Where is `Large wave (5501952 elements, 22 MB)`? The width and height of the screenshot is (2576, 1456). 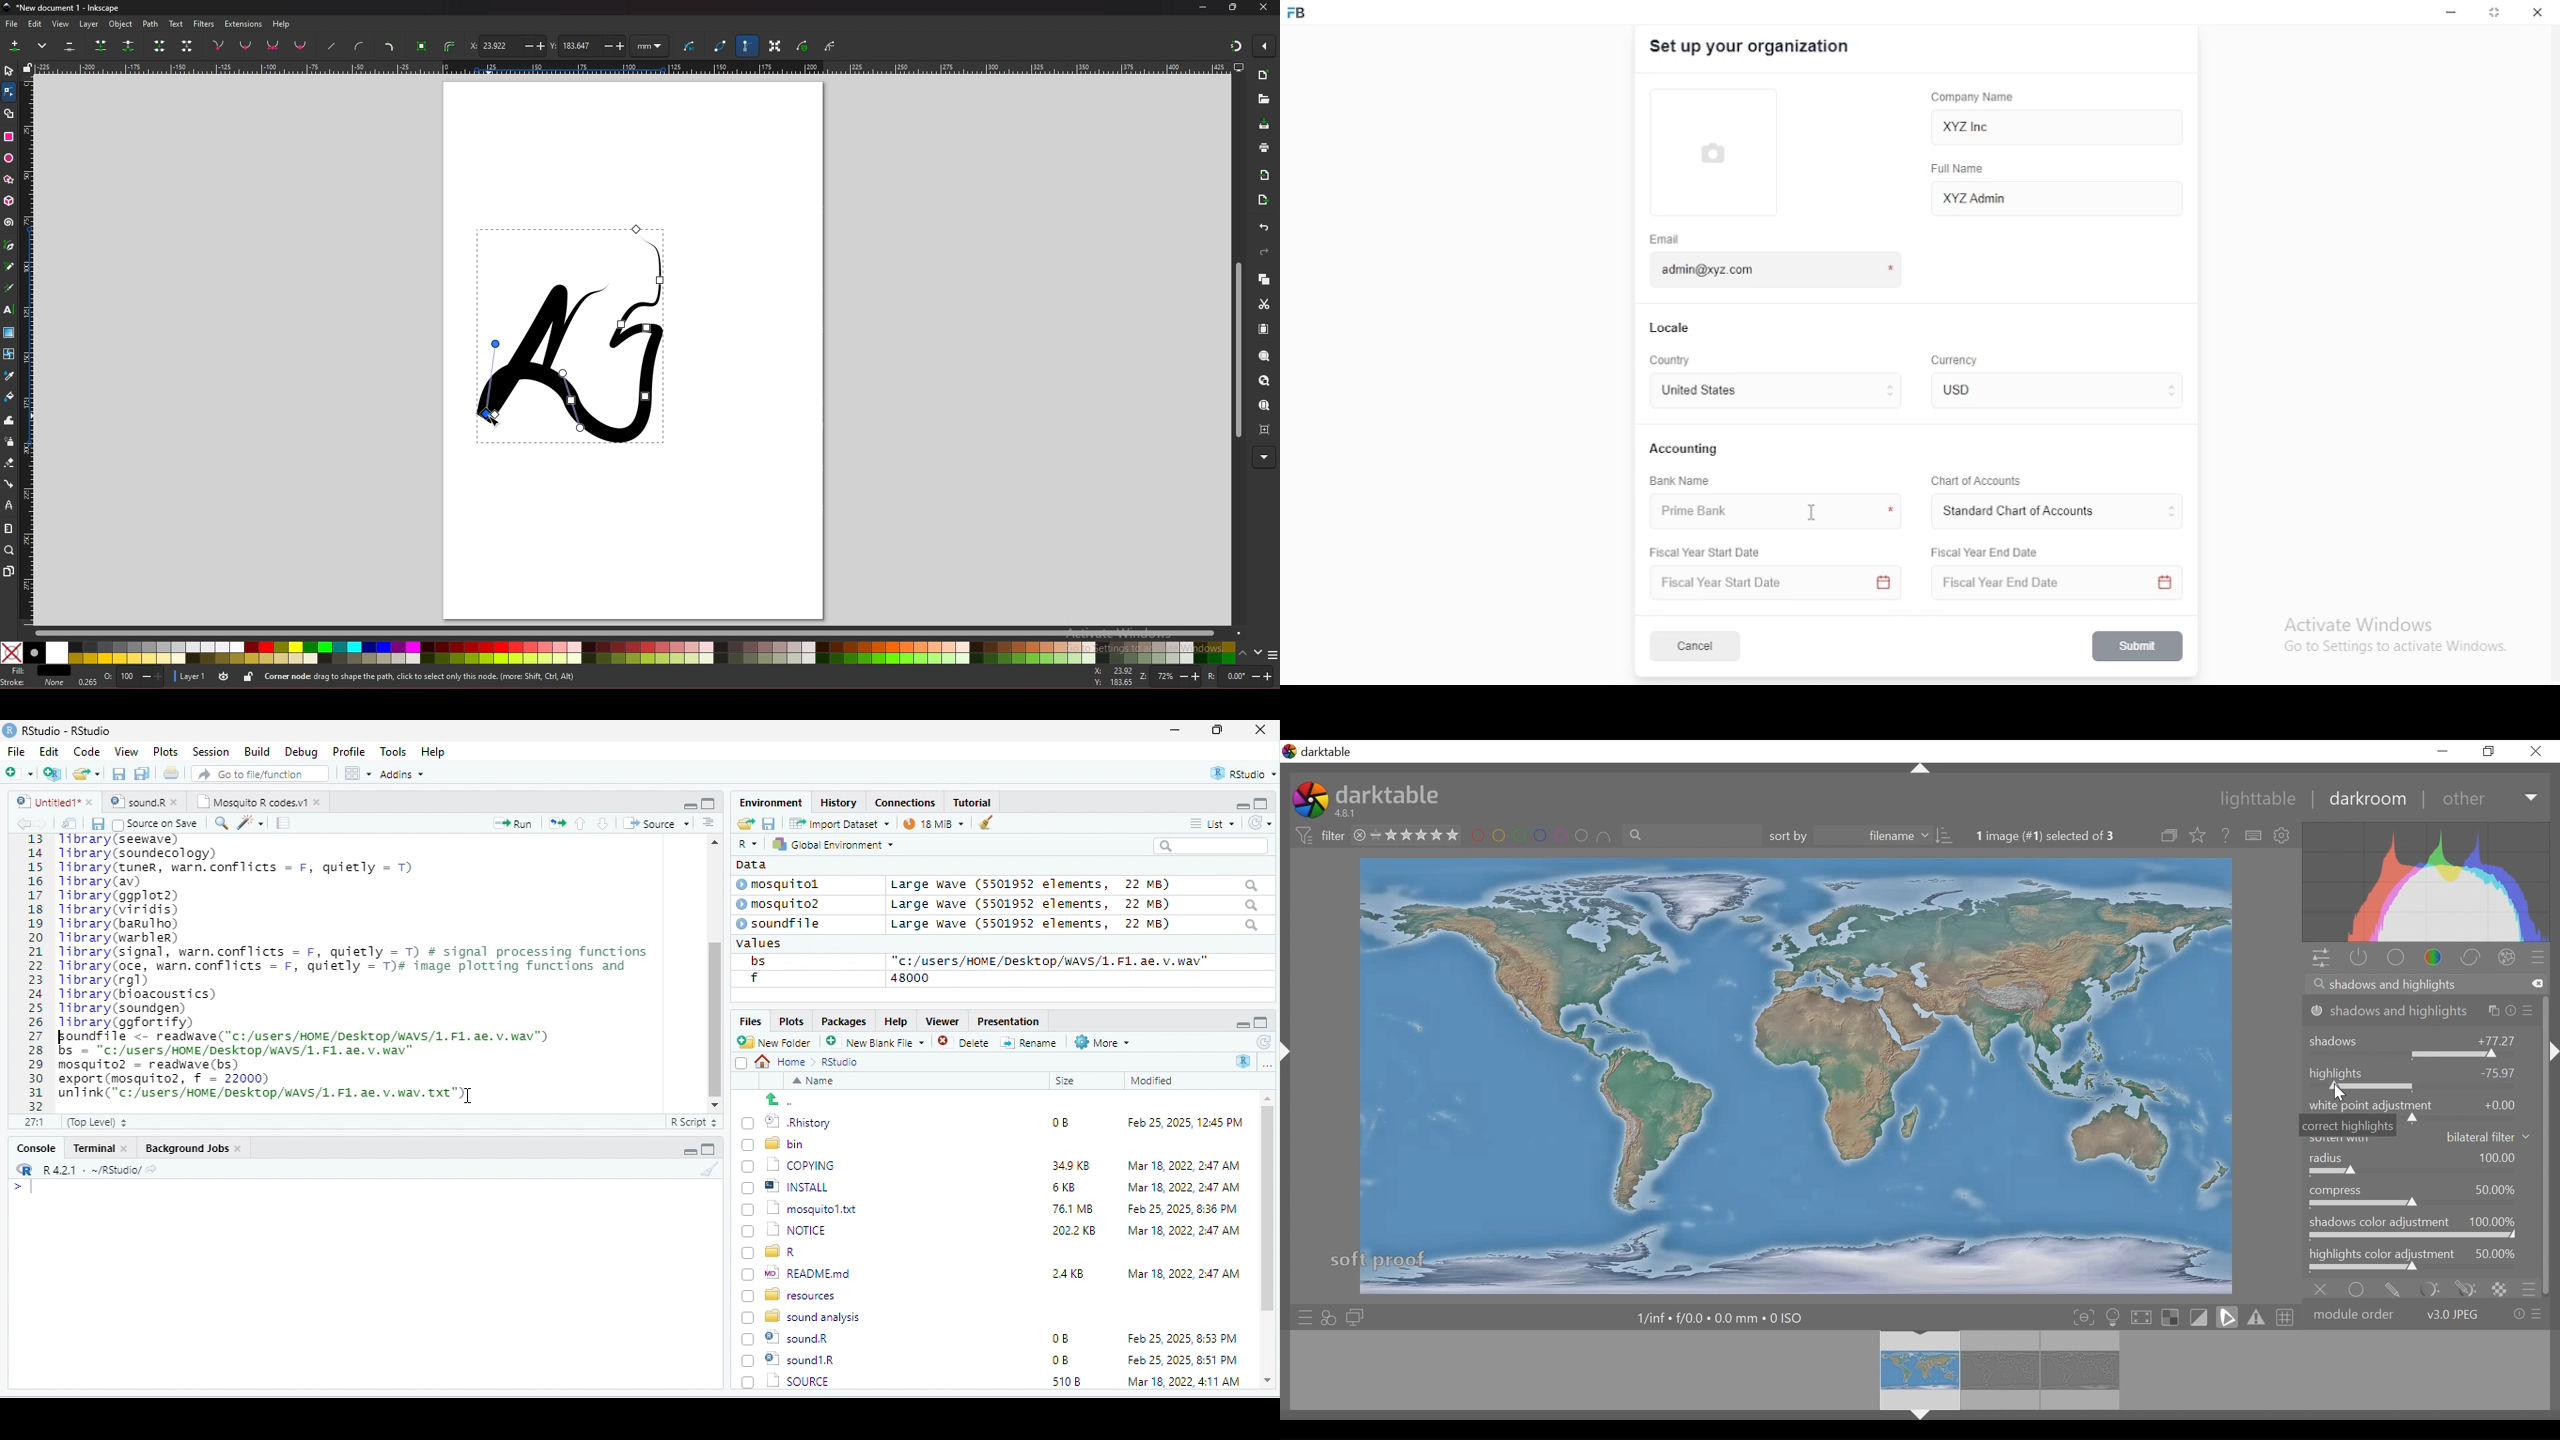 Large wave (5501952 elements, 22 MB) is located at coordinates (1073, 884).